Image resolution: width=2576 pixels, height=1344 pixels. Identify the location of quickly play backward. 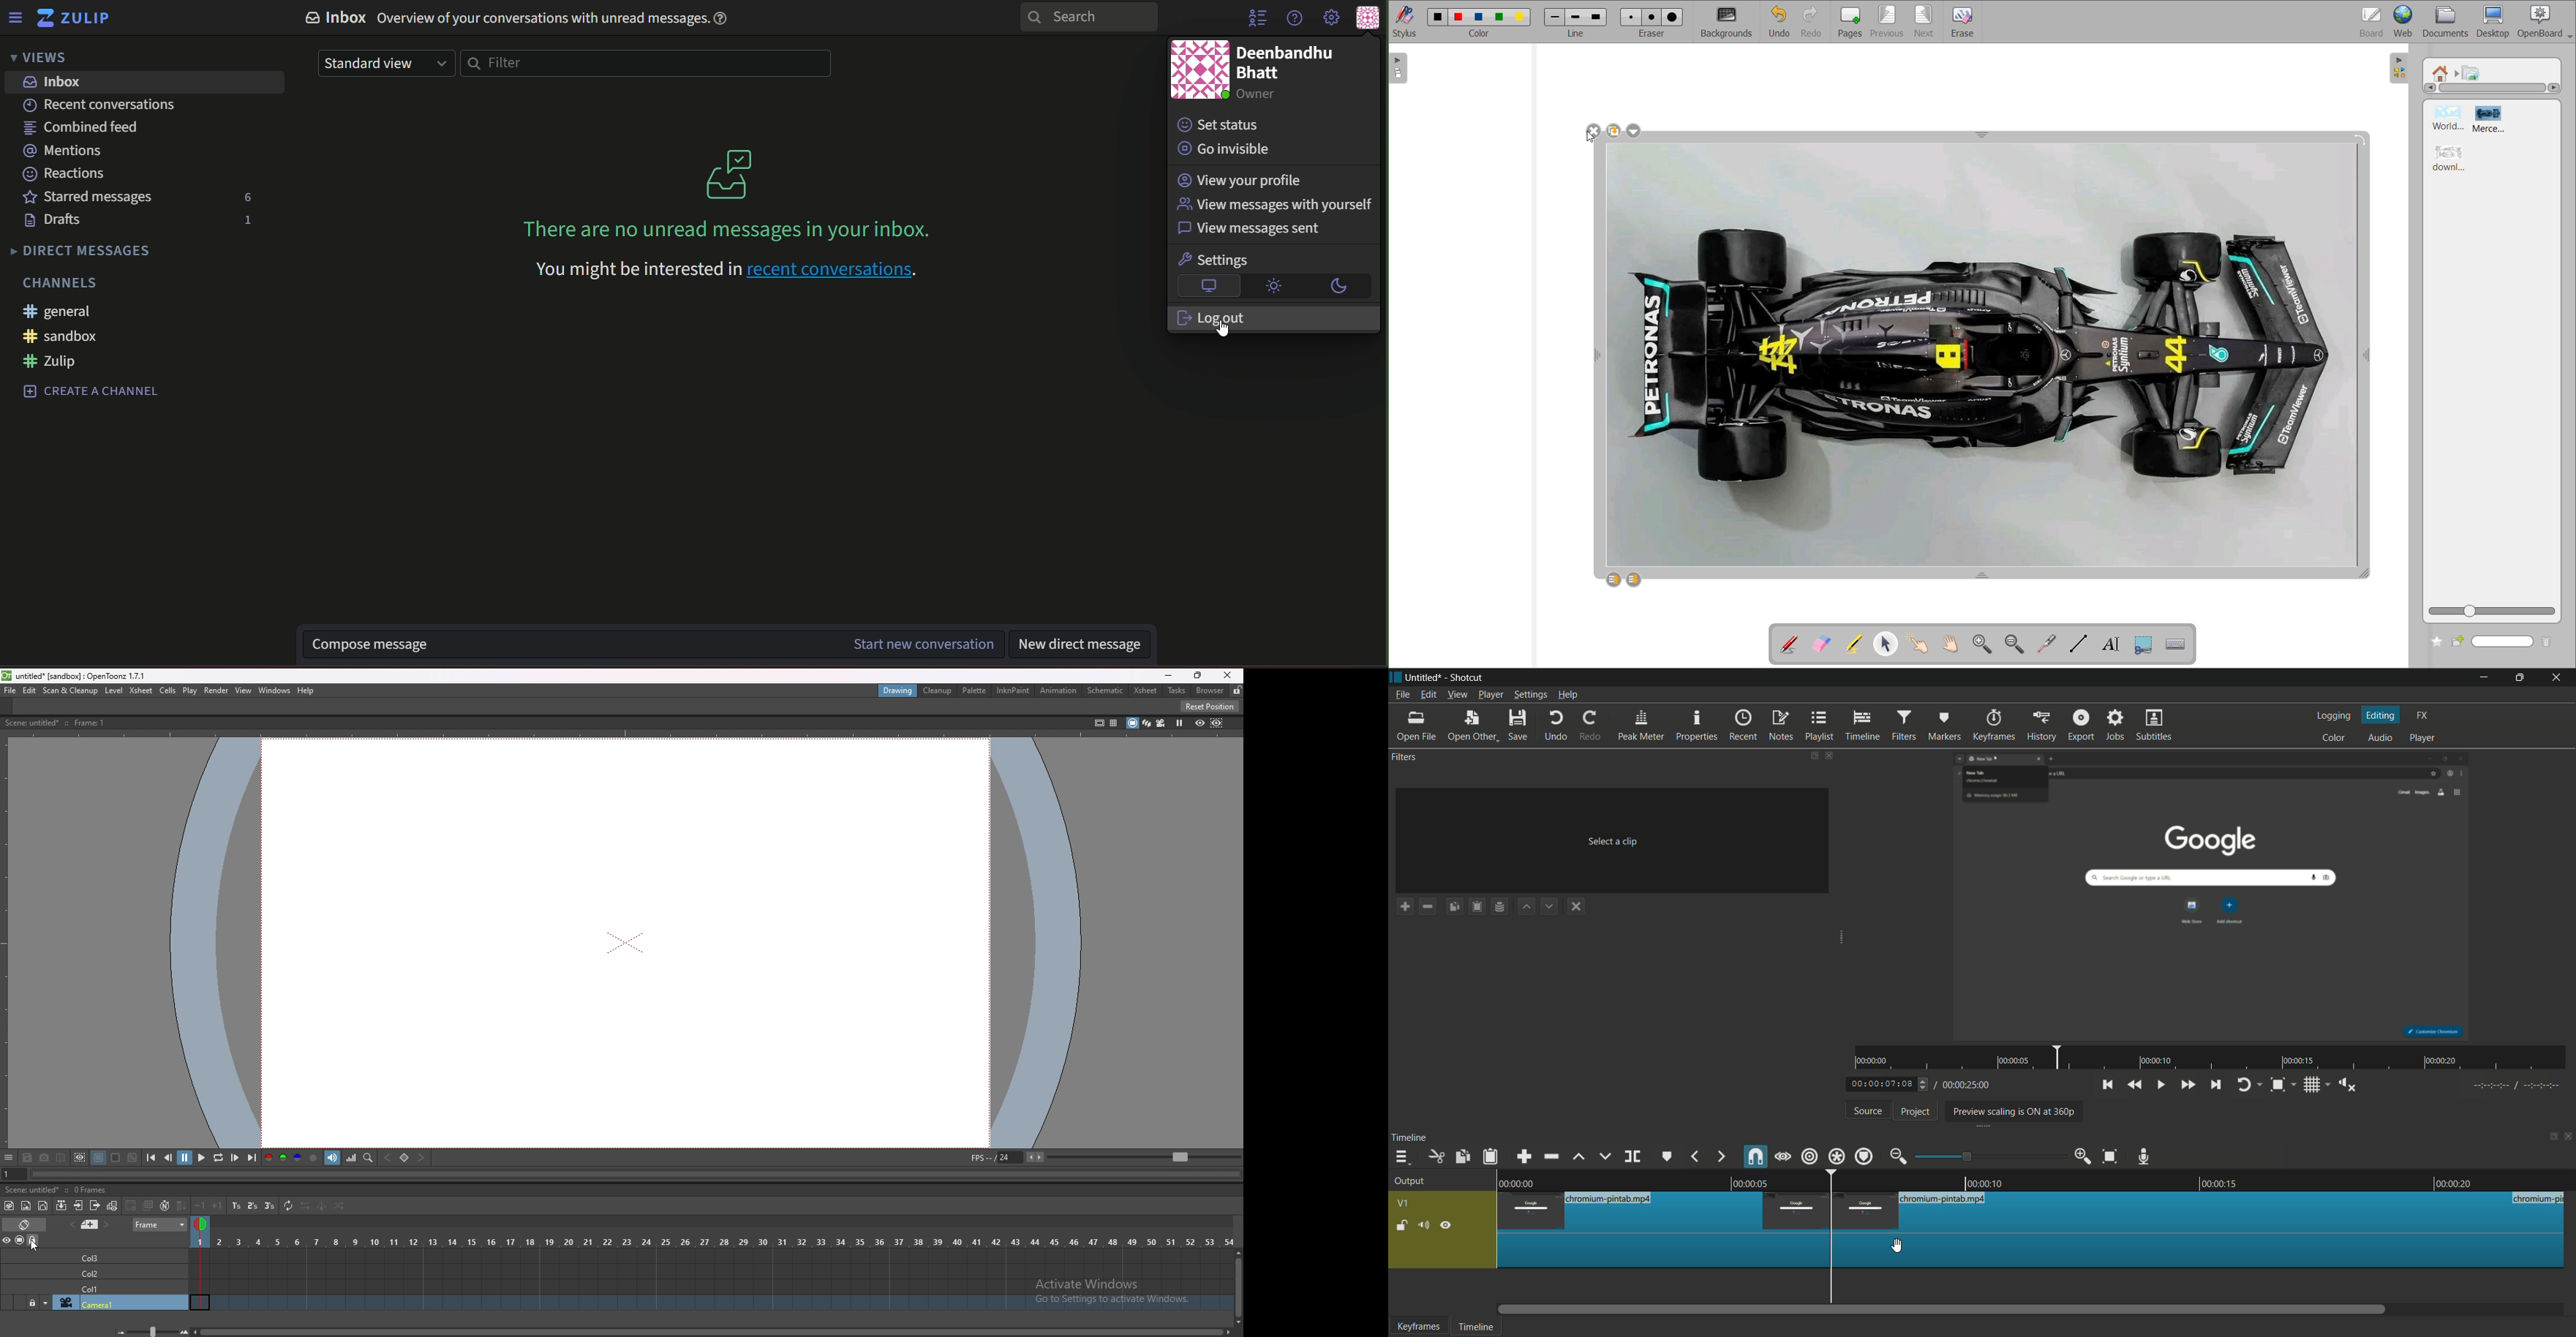
(2134, 1084).